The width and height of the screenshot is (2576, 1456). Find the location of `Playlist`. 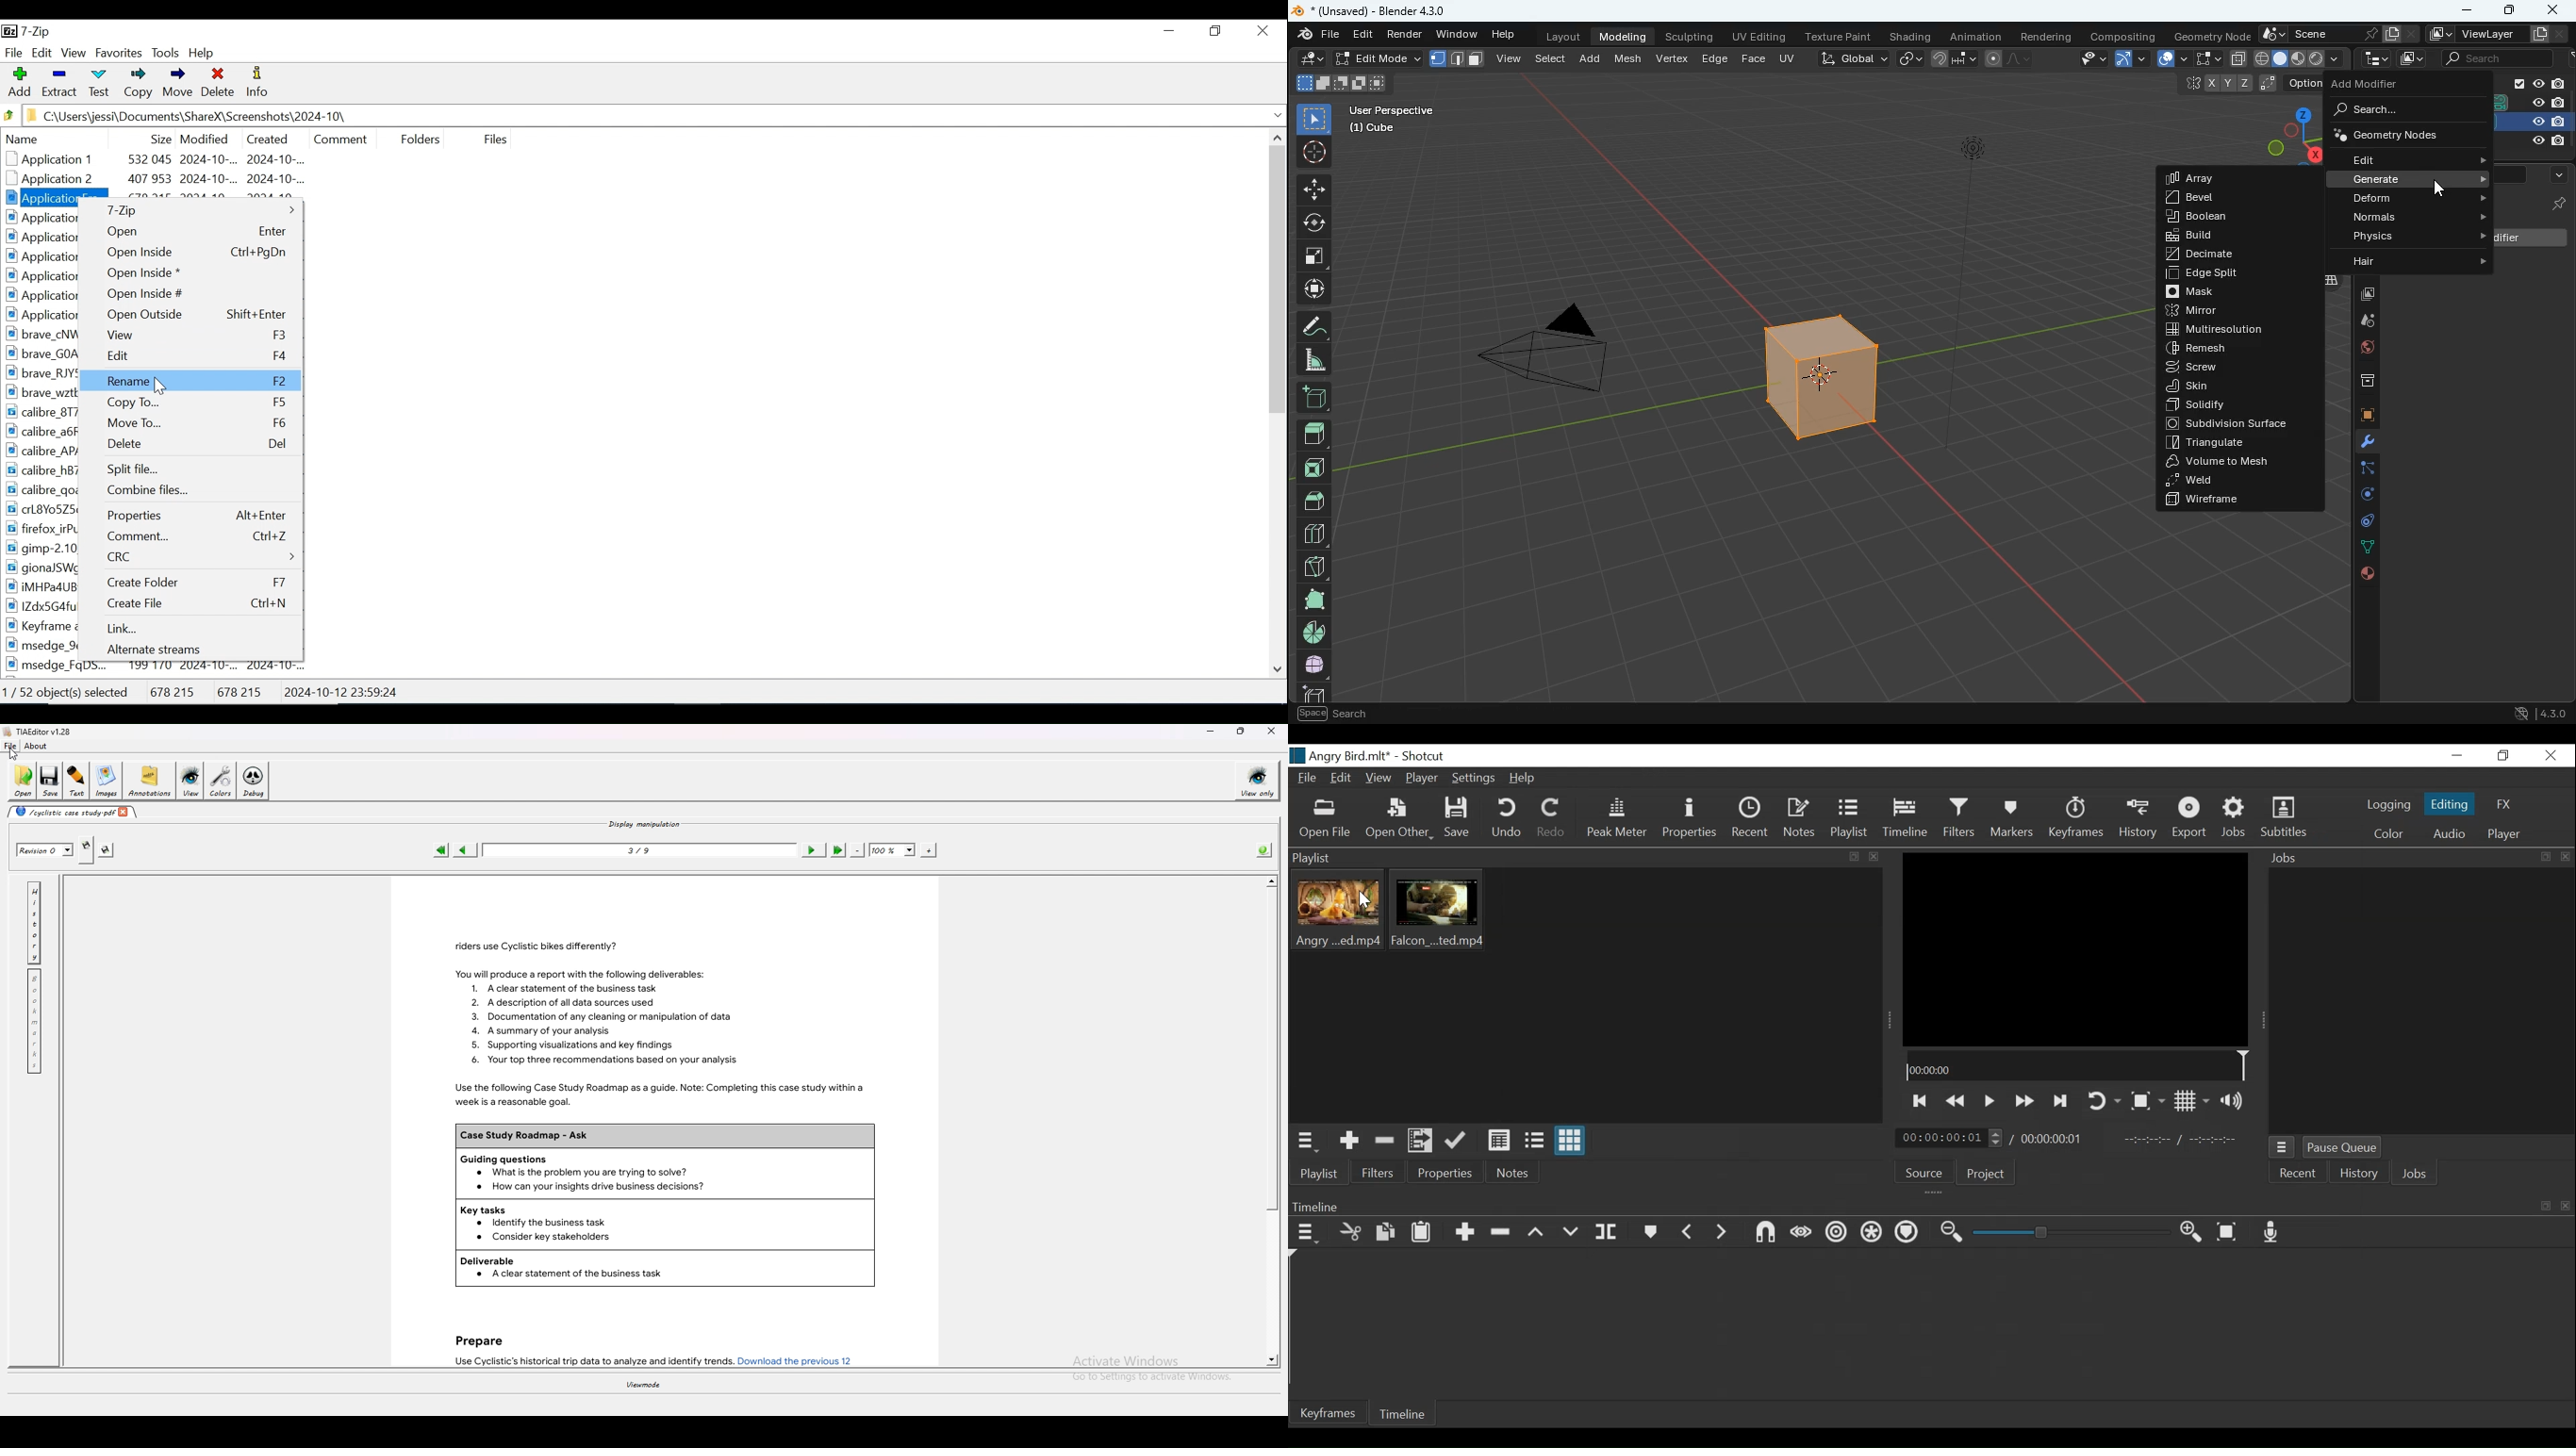

Playlist is located at coordinates (1852, 818).